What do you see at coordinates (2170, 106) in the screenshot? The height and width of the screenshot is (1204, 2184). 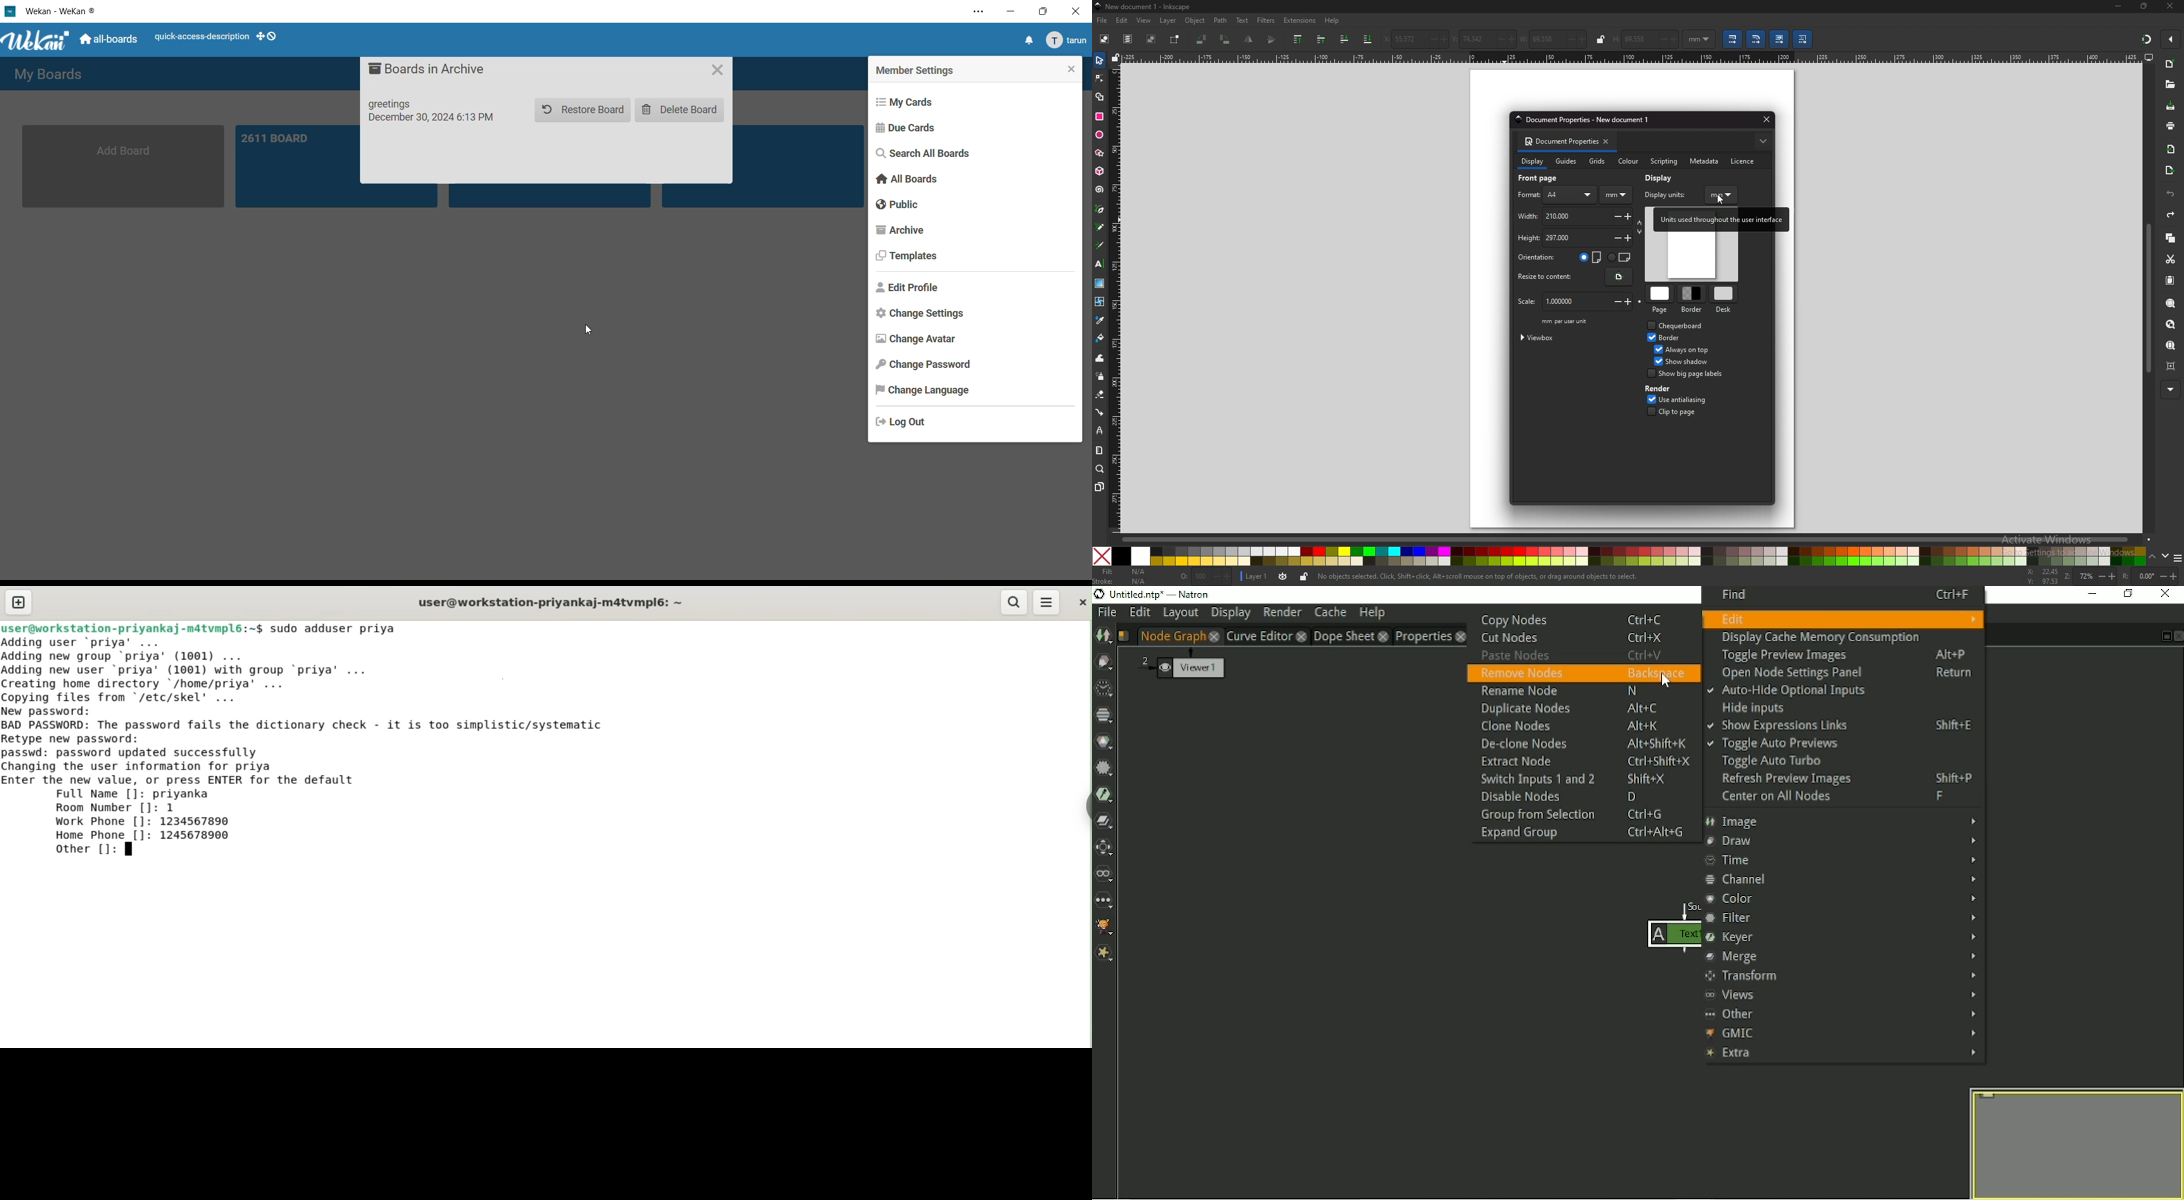 I see `save` at bounding box center [2170, 106].